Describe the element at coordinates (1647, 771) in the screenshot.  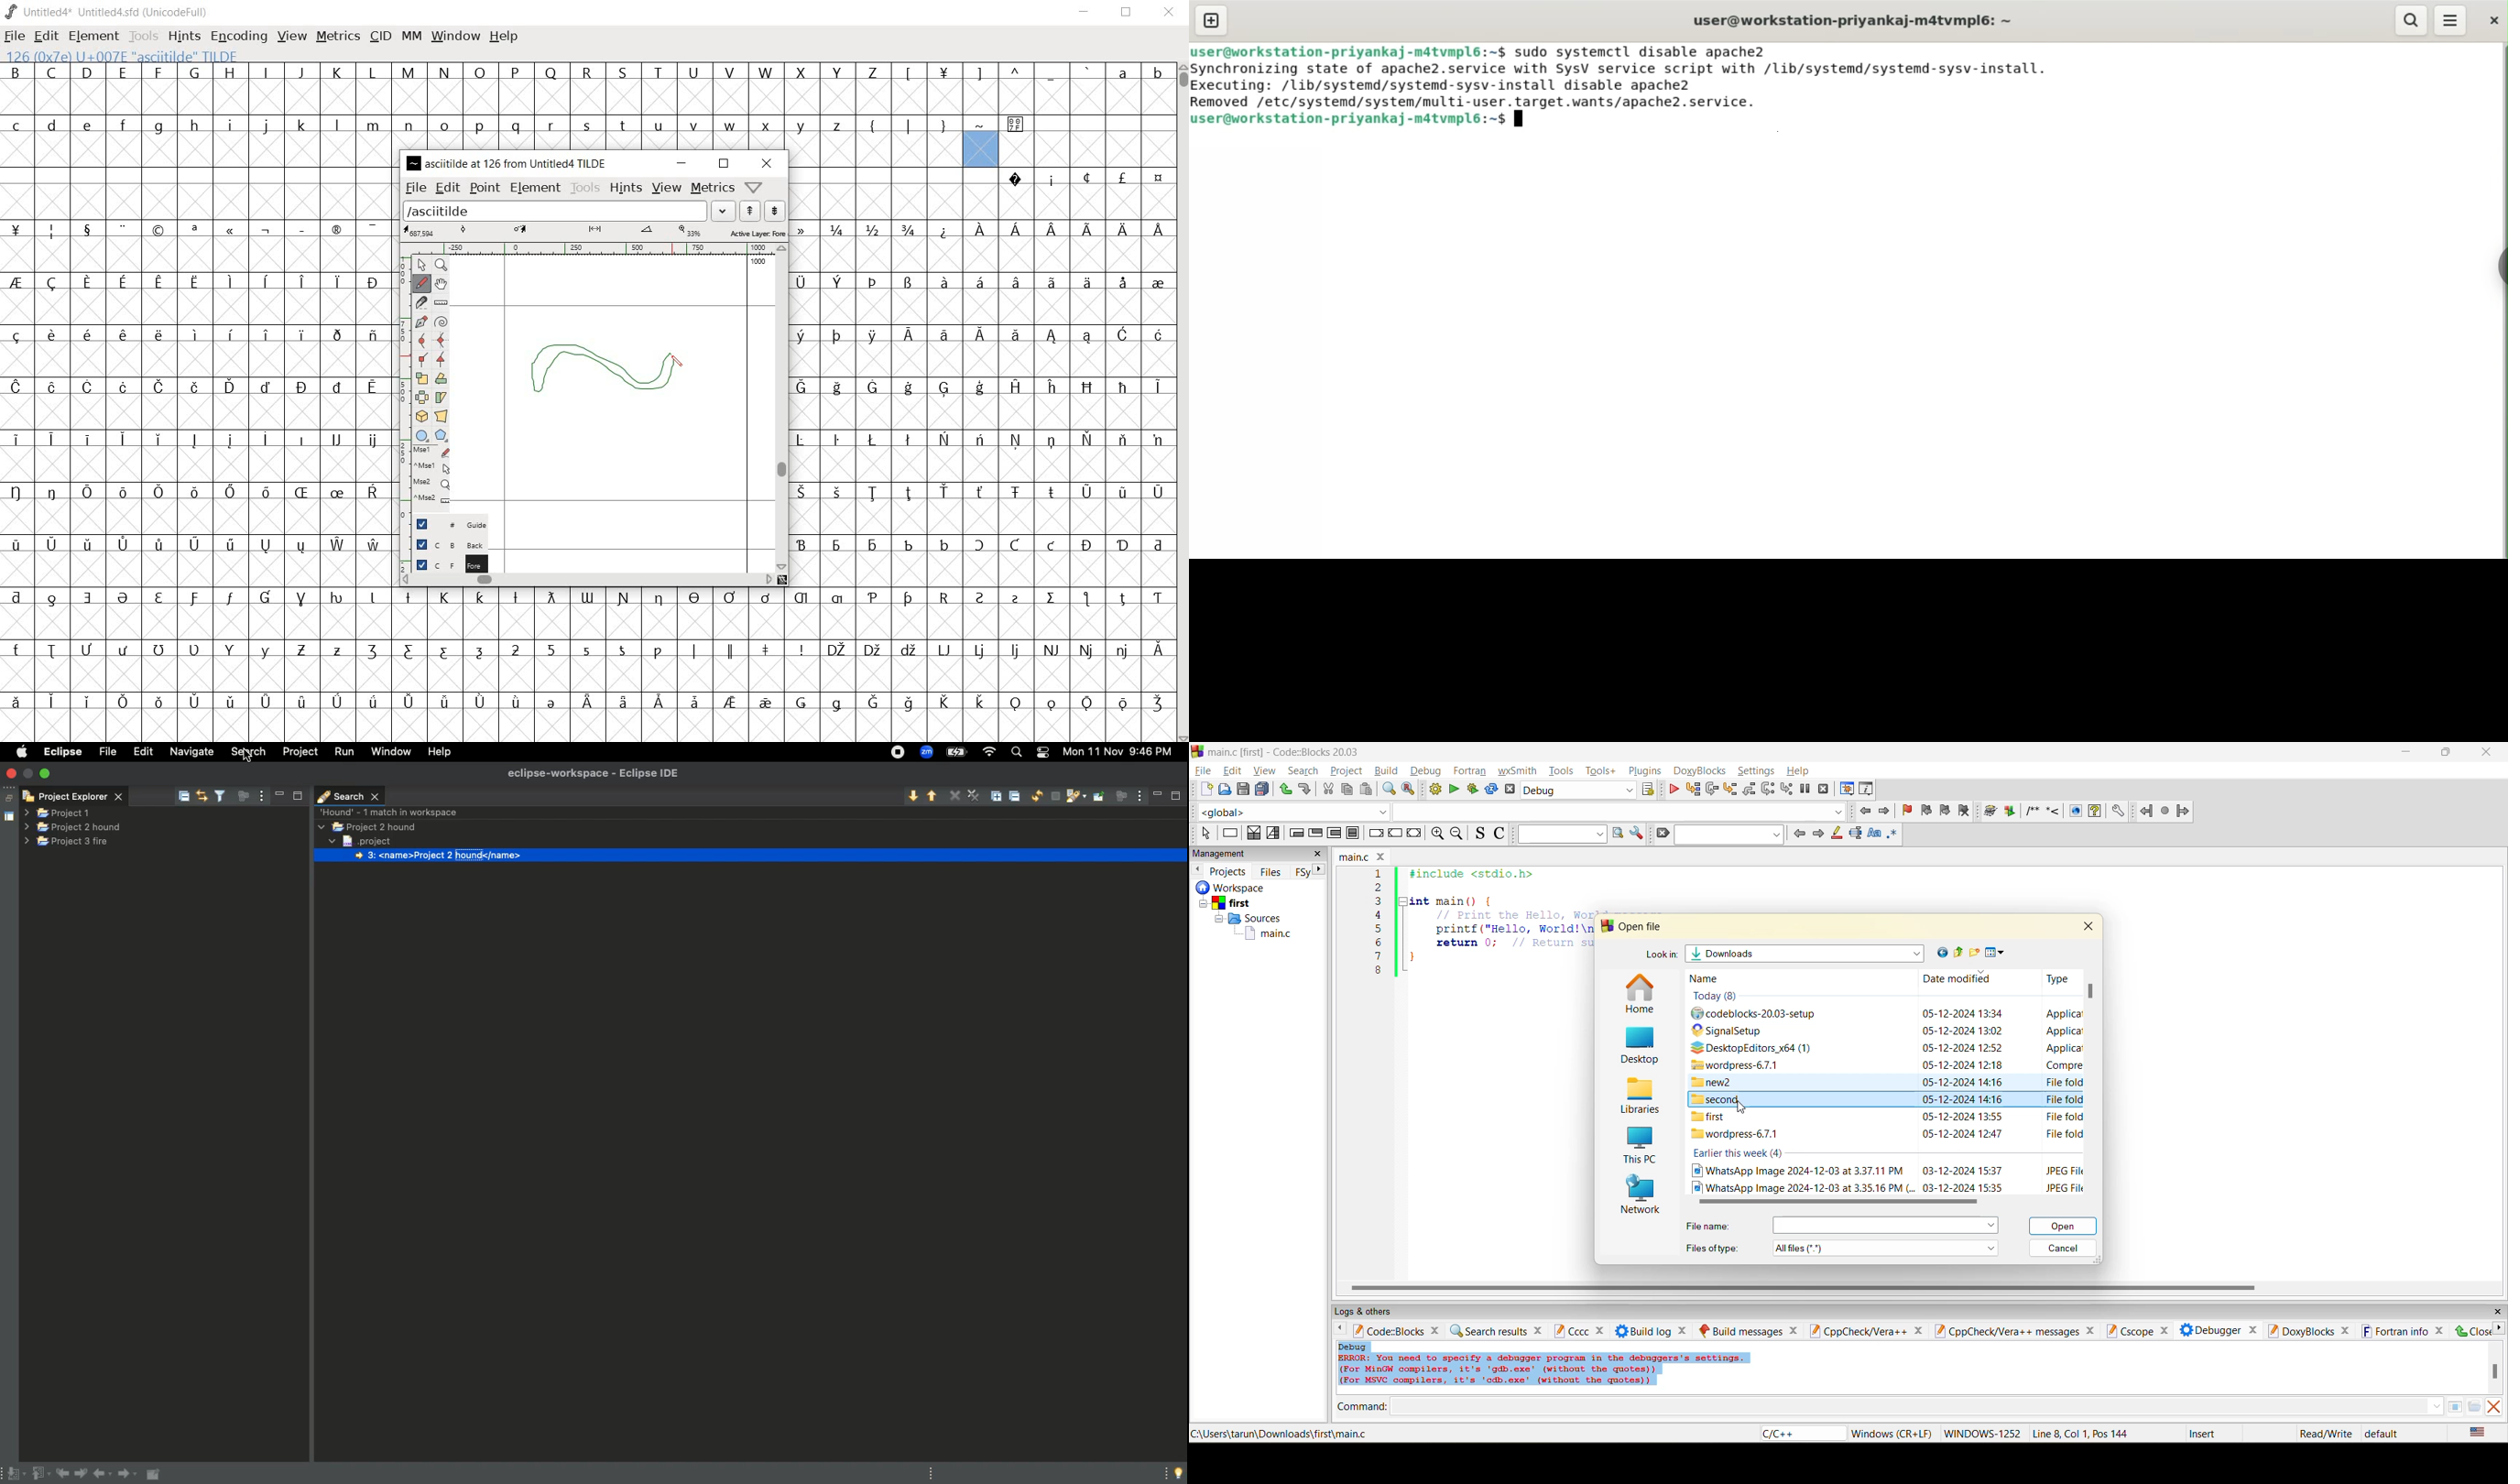
I see `plugins` at that location.